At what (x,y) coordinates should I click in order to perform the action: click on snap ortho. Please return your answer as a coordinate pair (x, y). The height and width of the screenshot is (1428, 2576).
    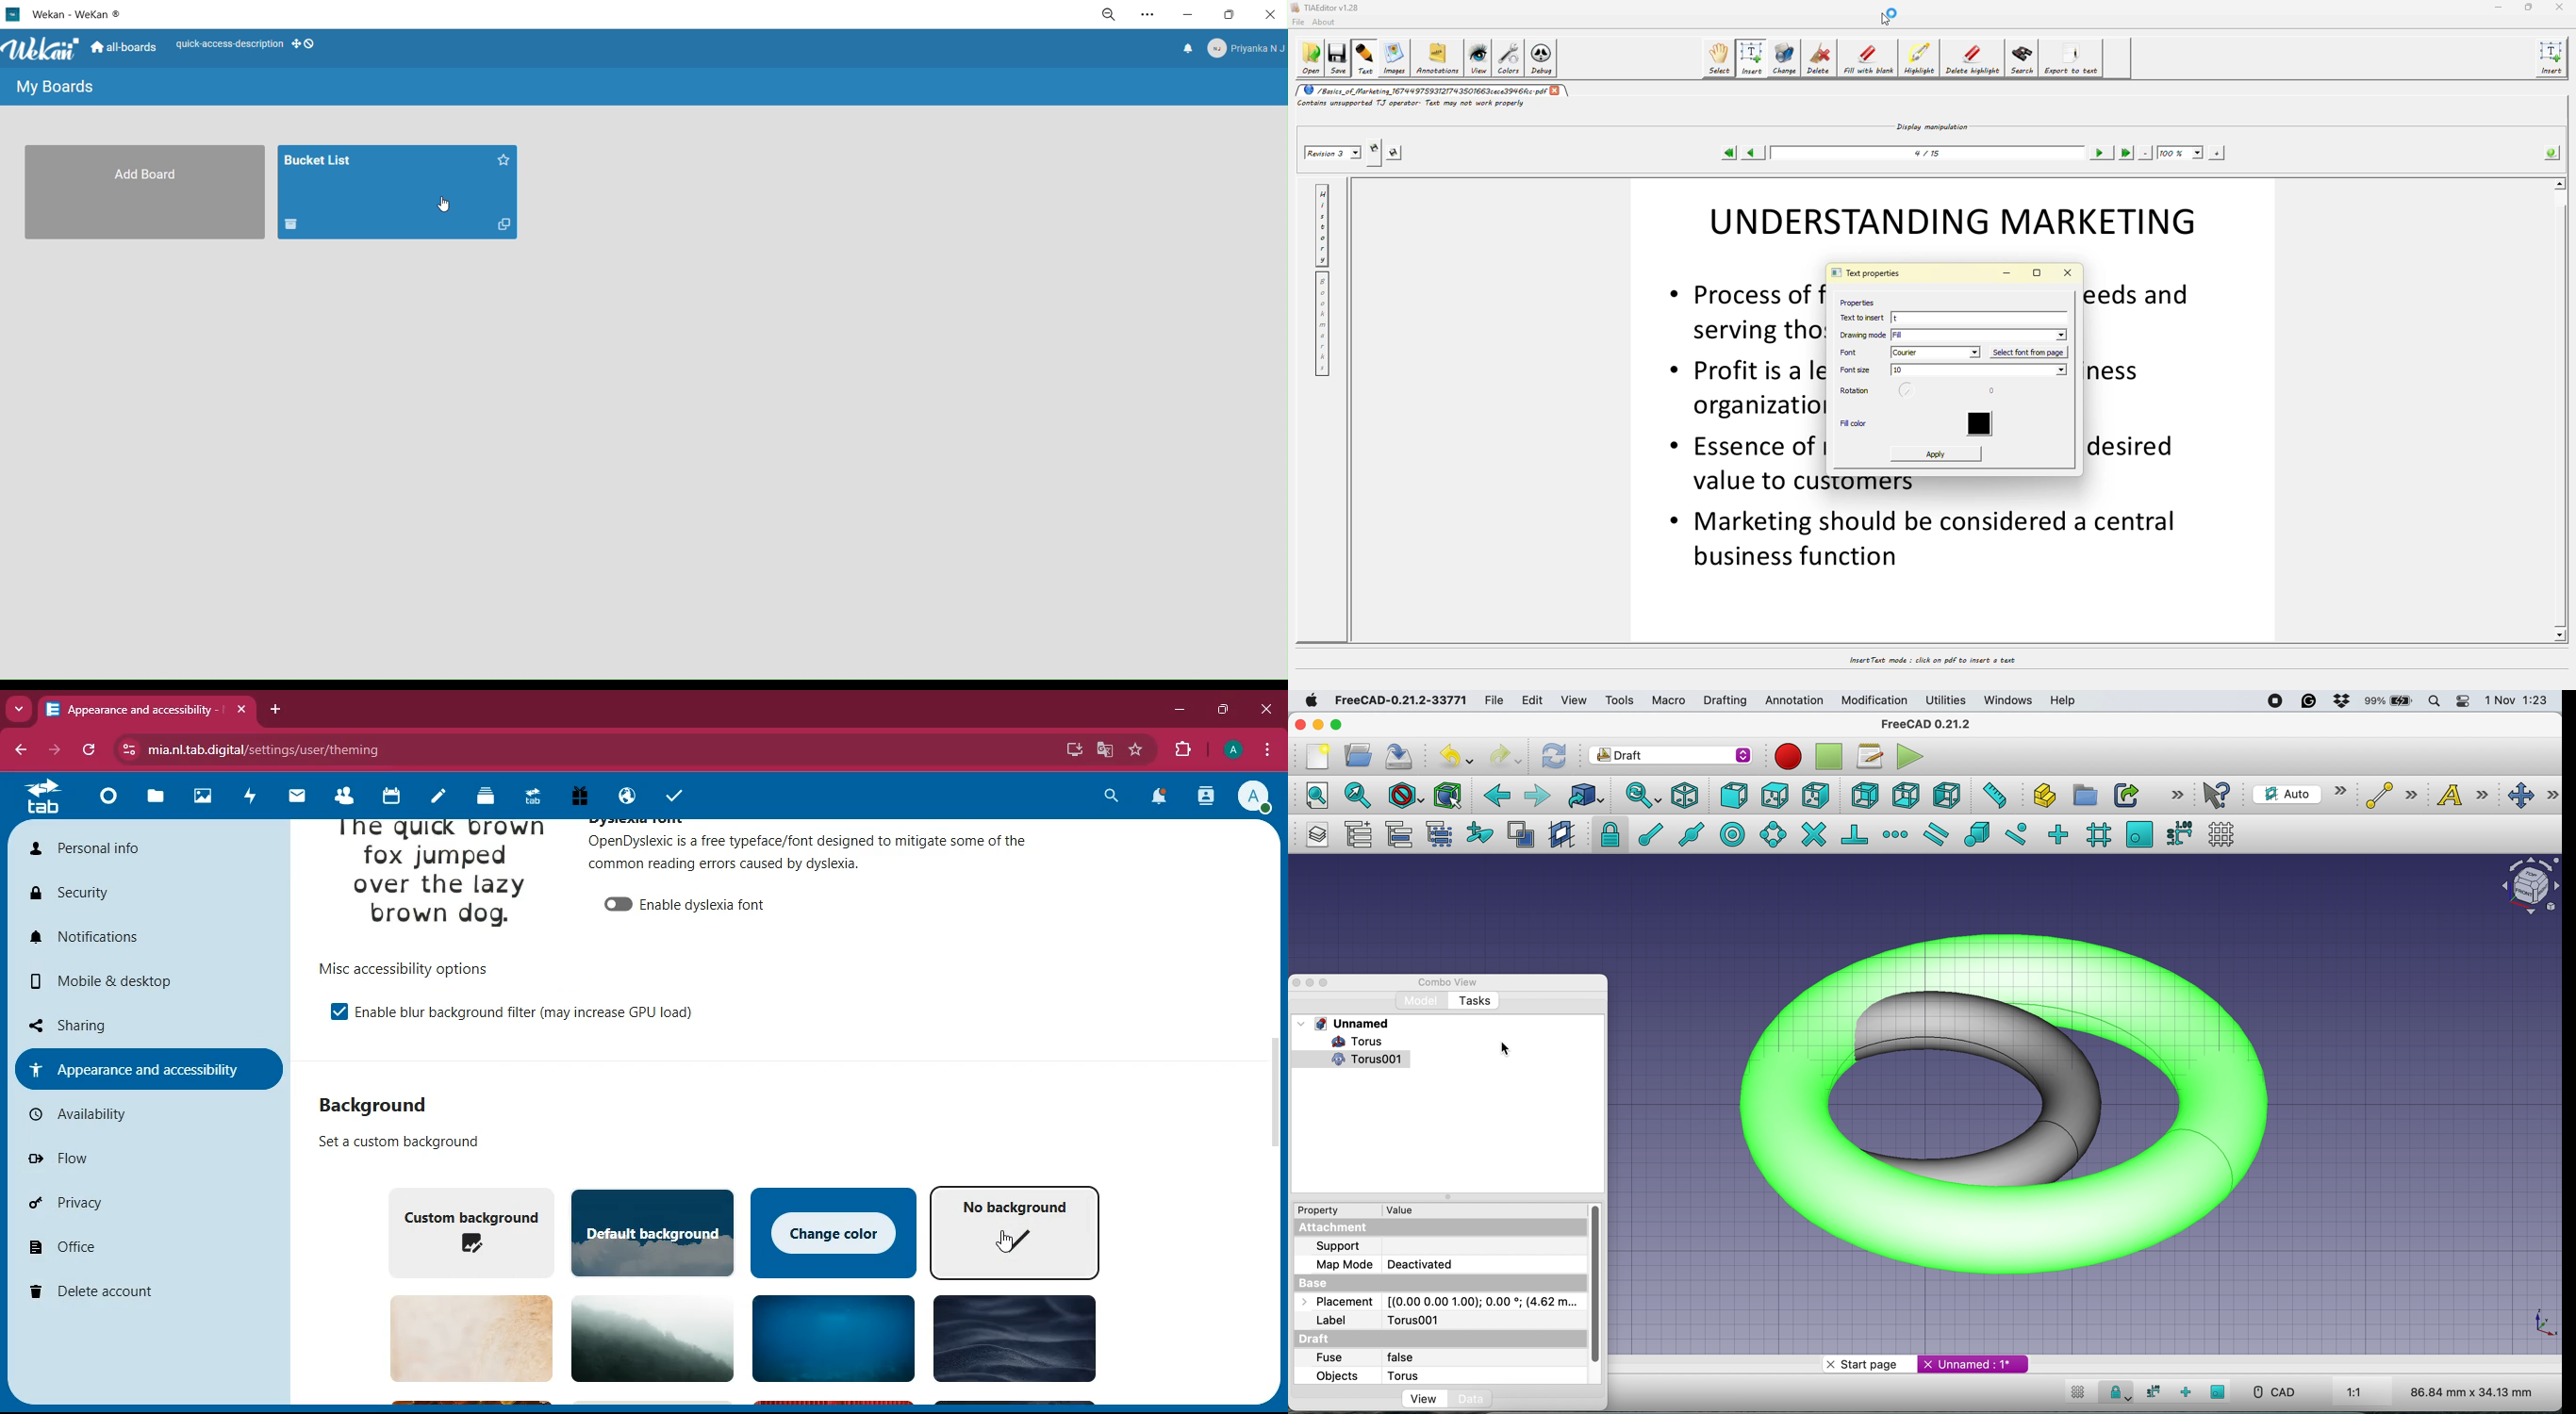
    Looking at the image, I should click on (2060, 833).